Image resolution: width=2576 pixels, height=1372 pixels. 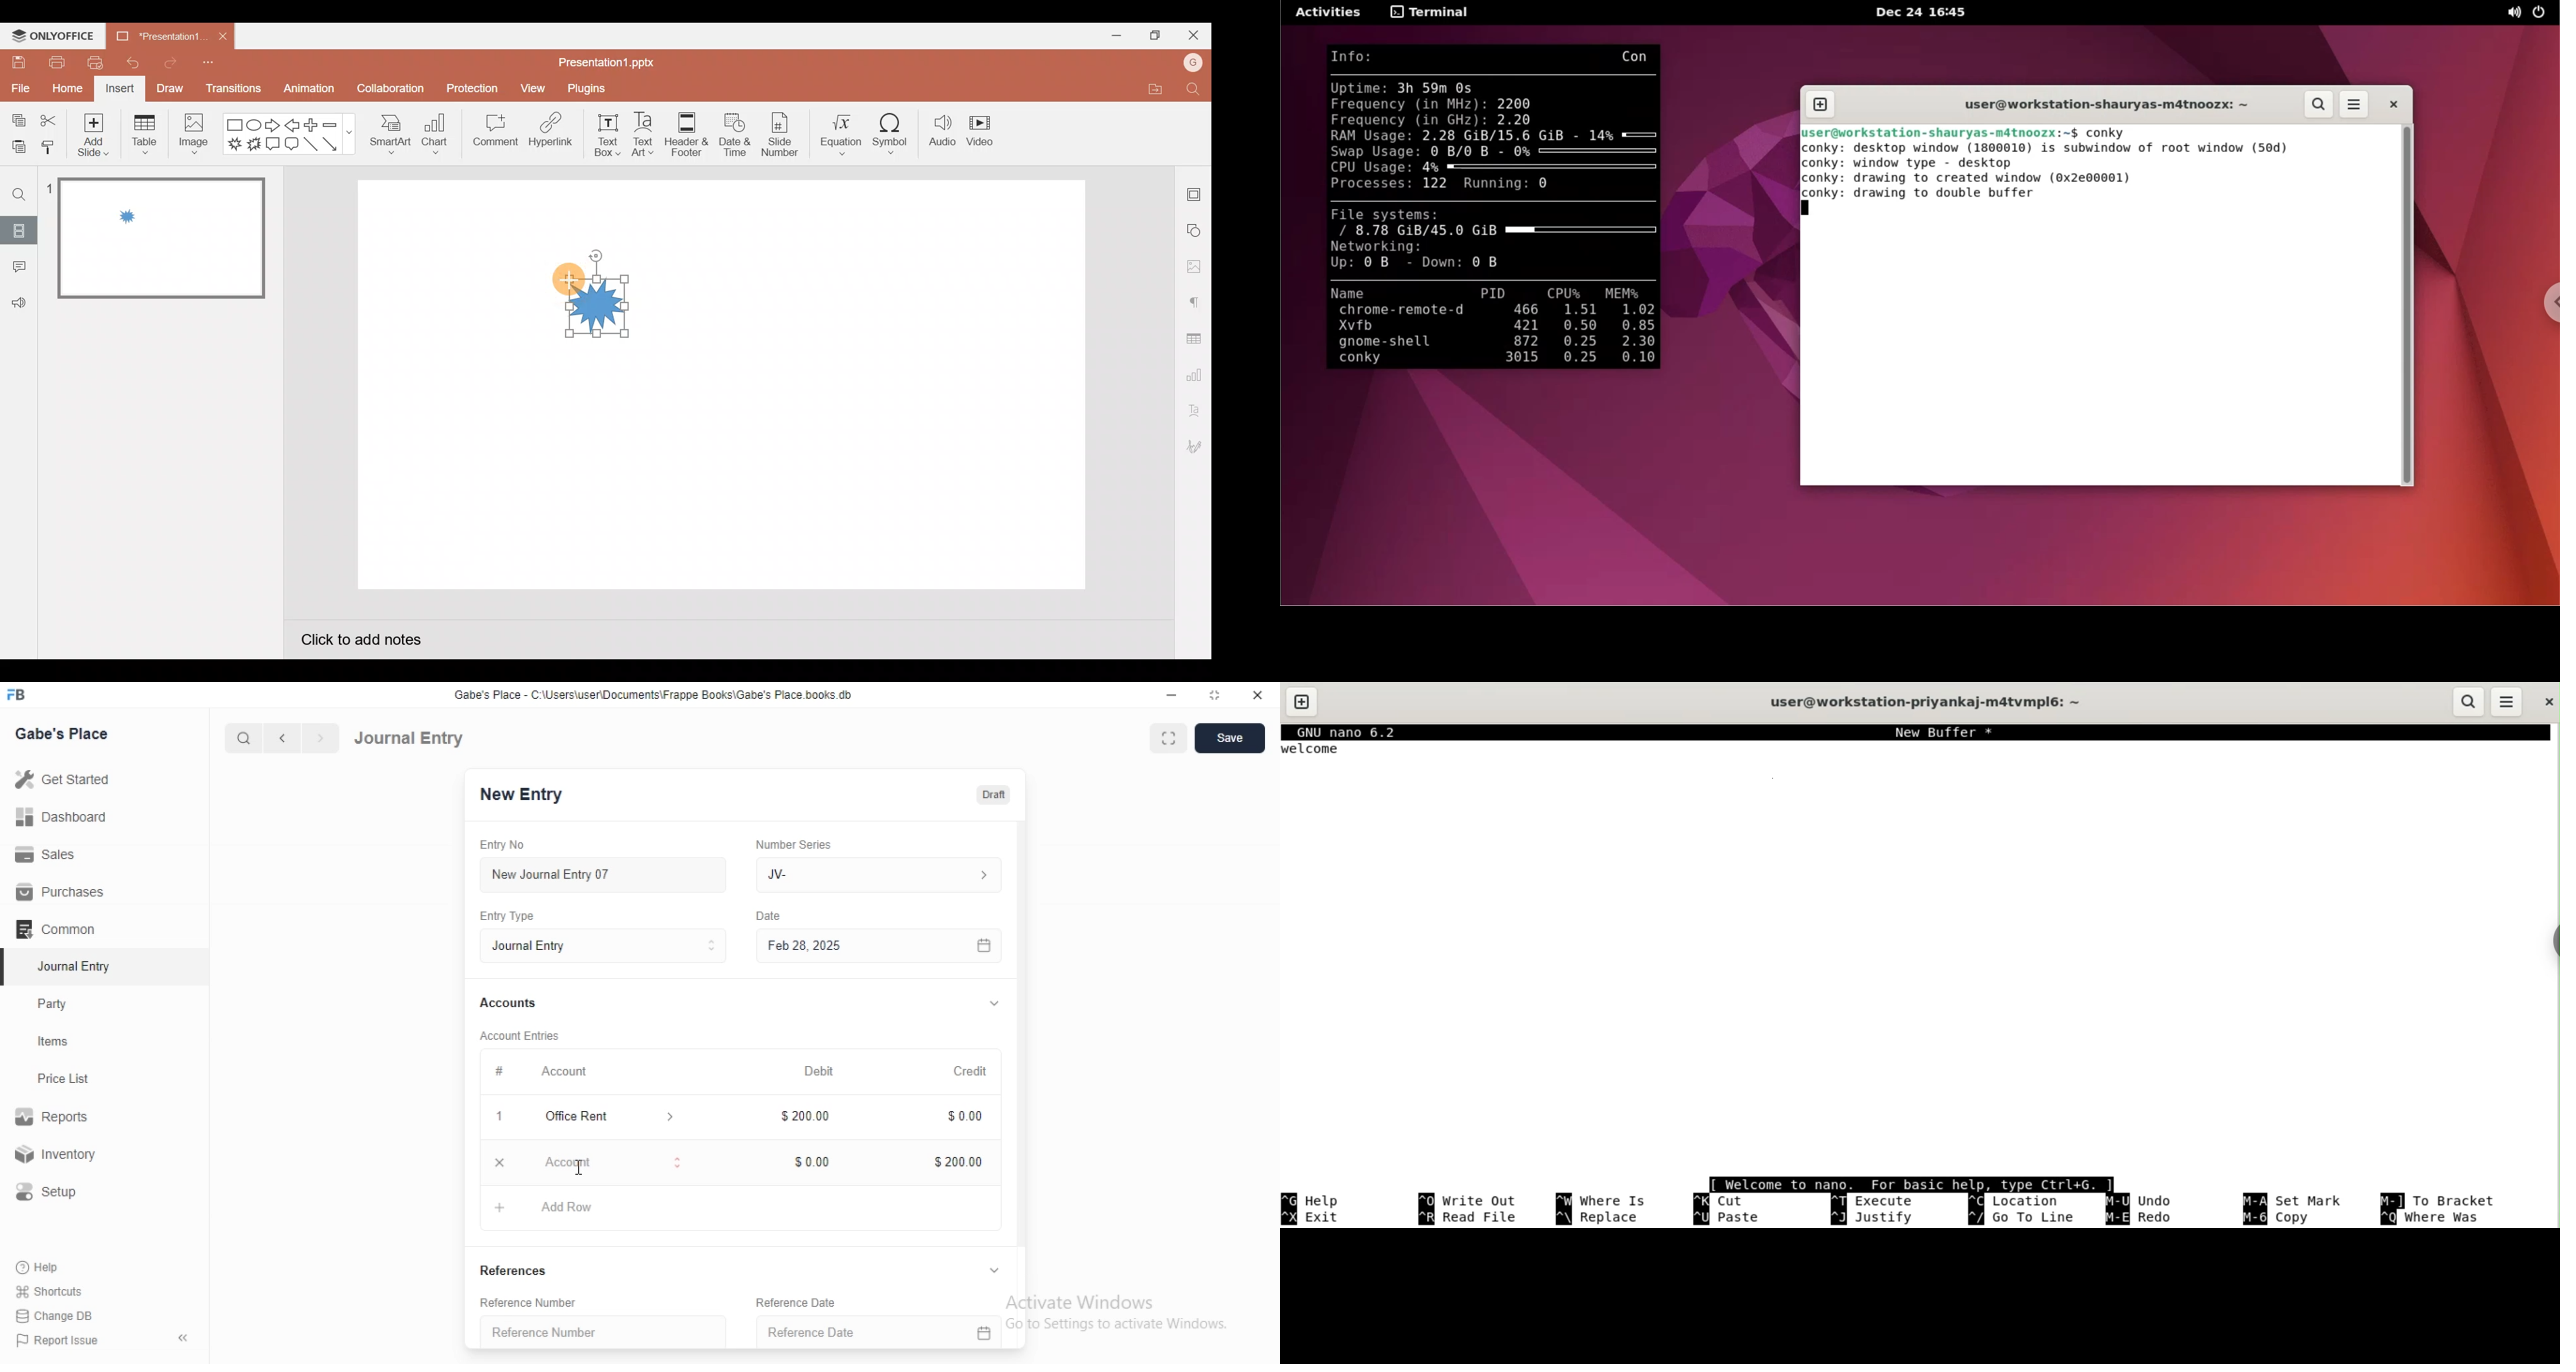 I want to click on Setup, so click(x=54, y=1192).